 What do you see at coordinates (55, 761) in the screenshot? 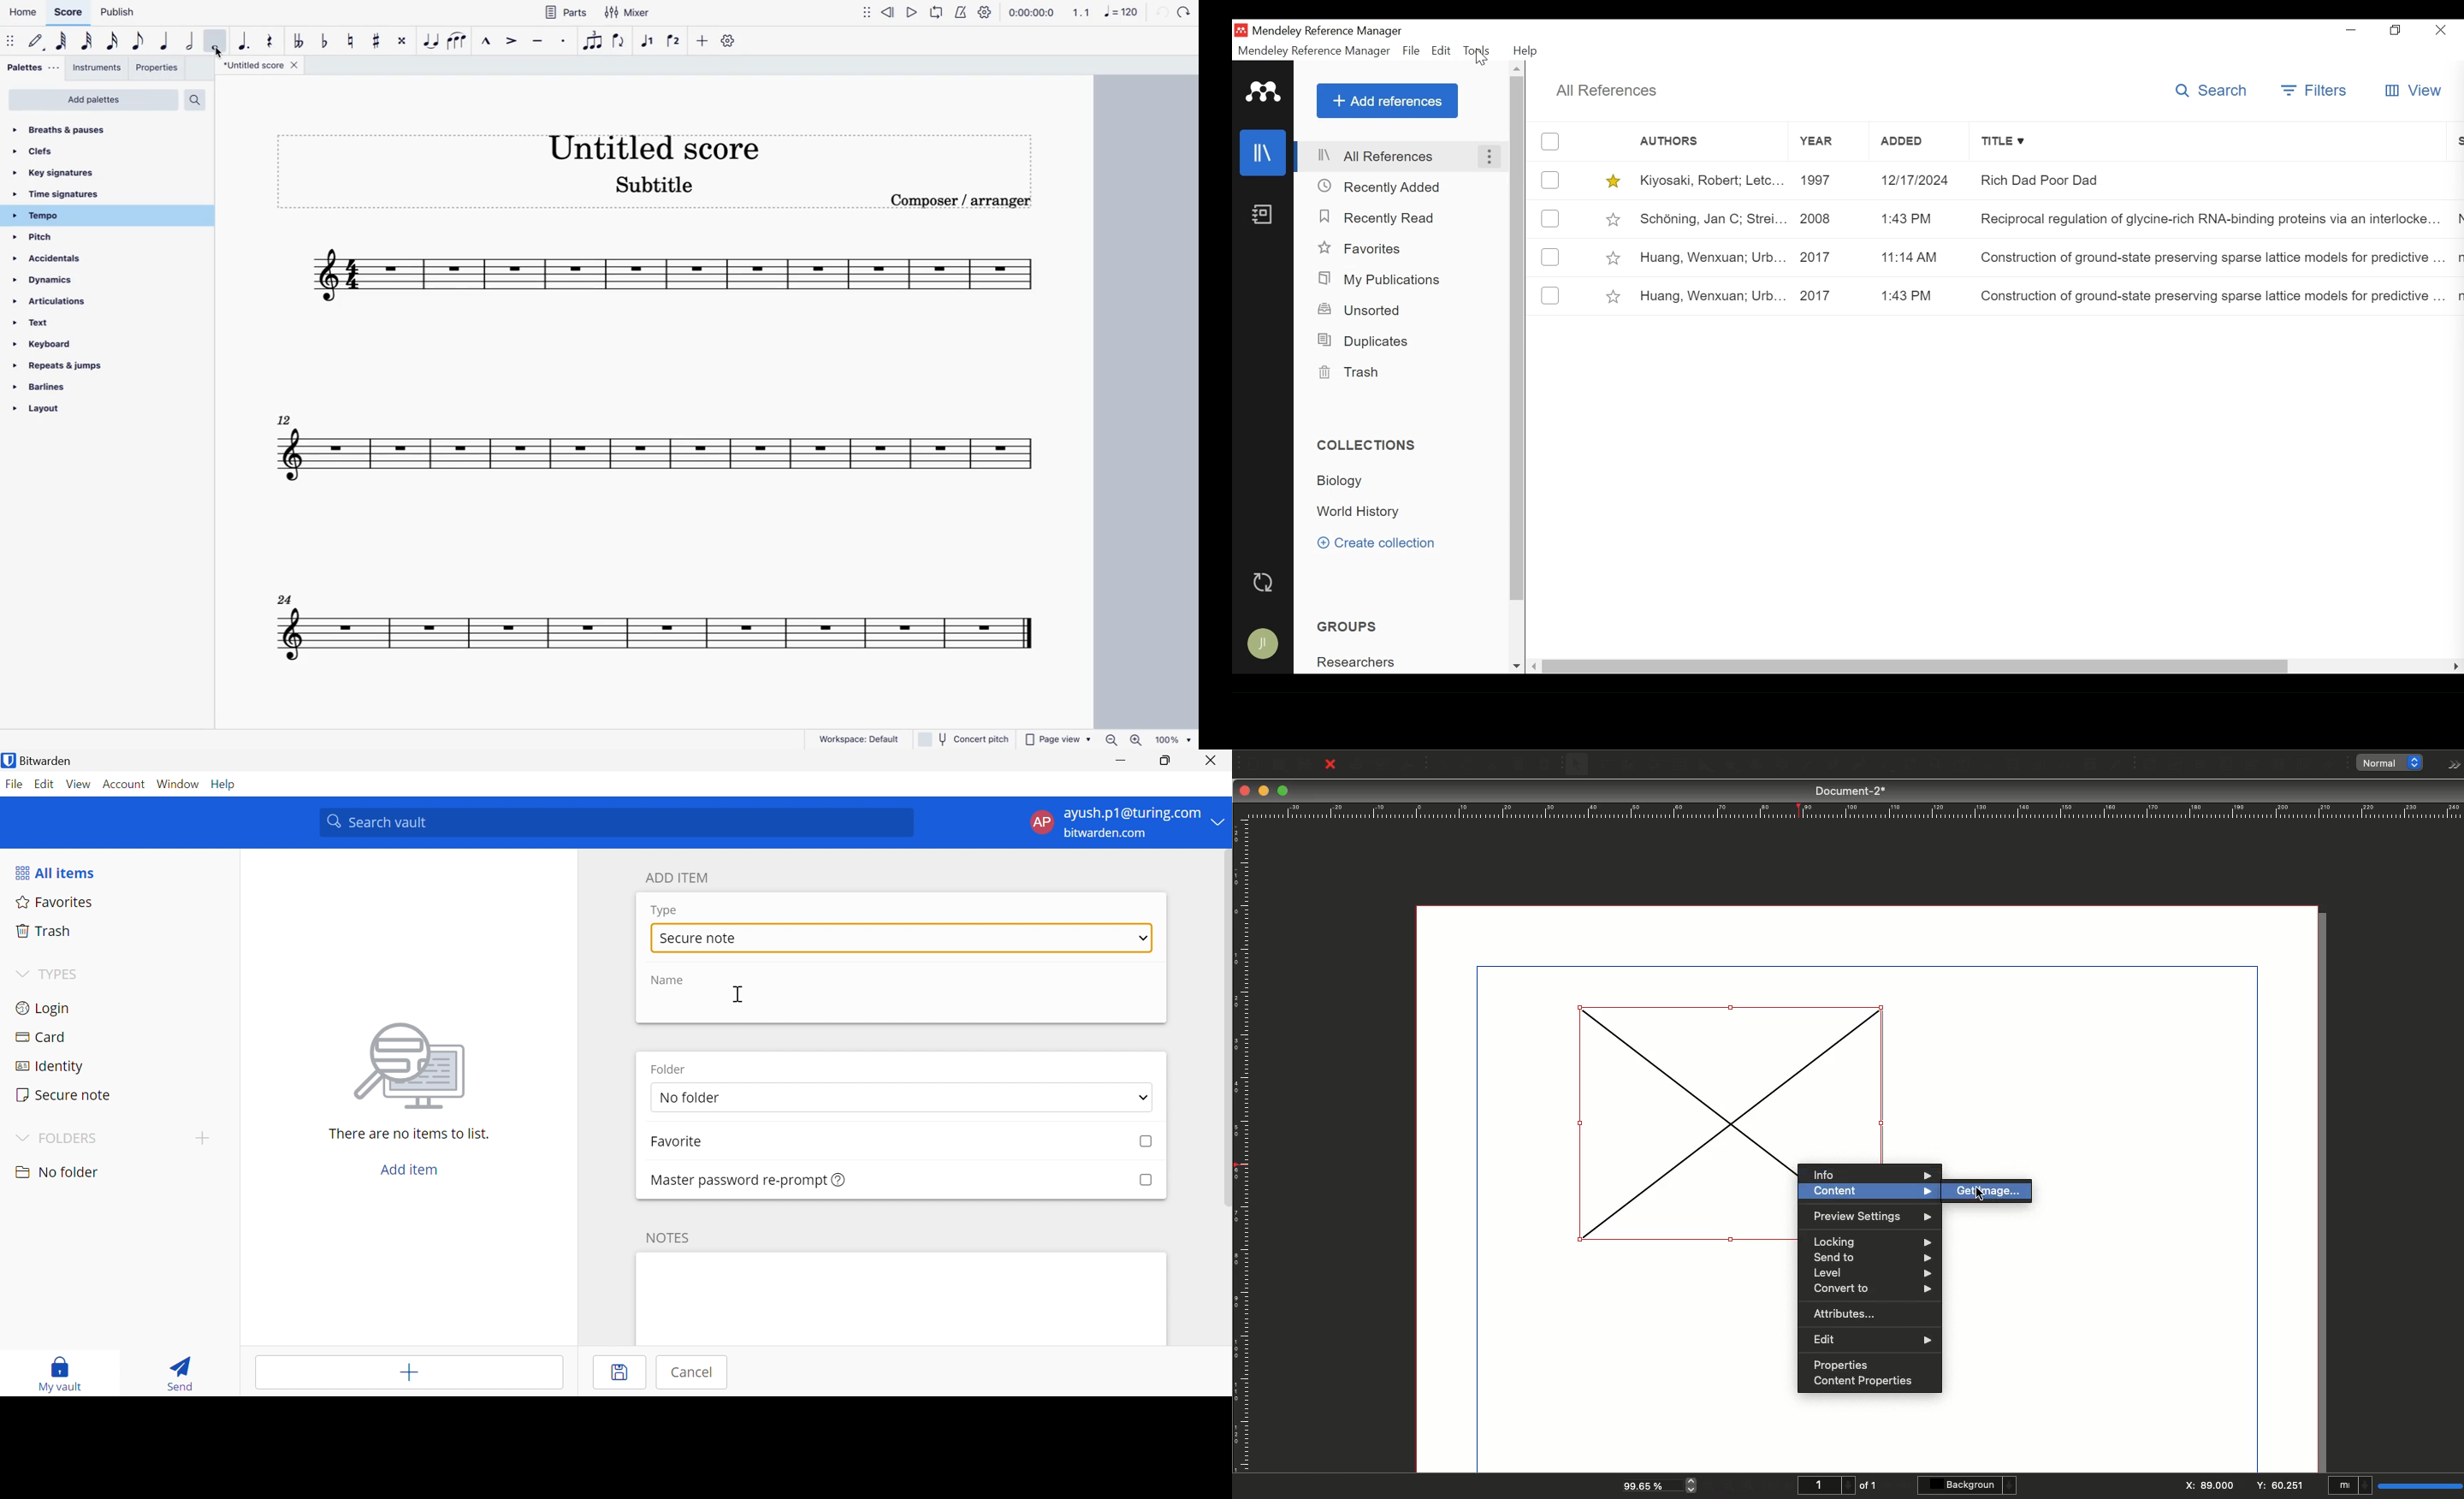
I see `Bitwarden` at bounding box center [55, 761].